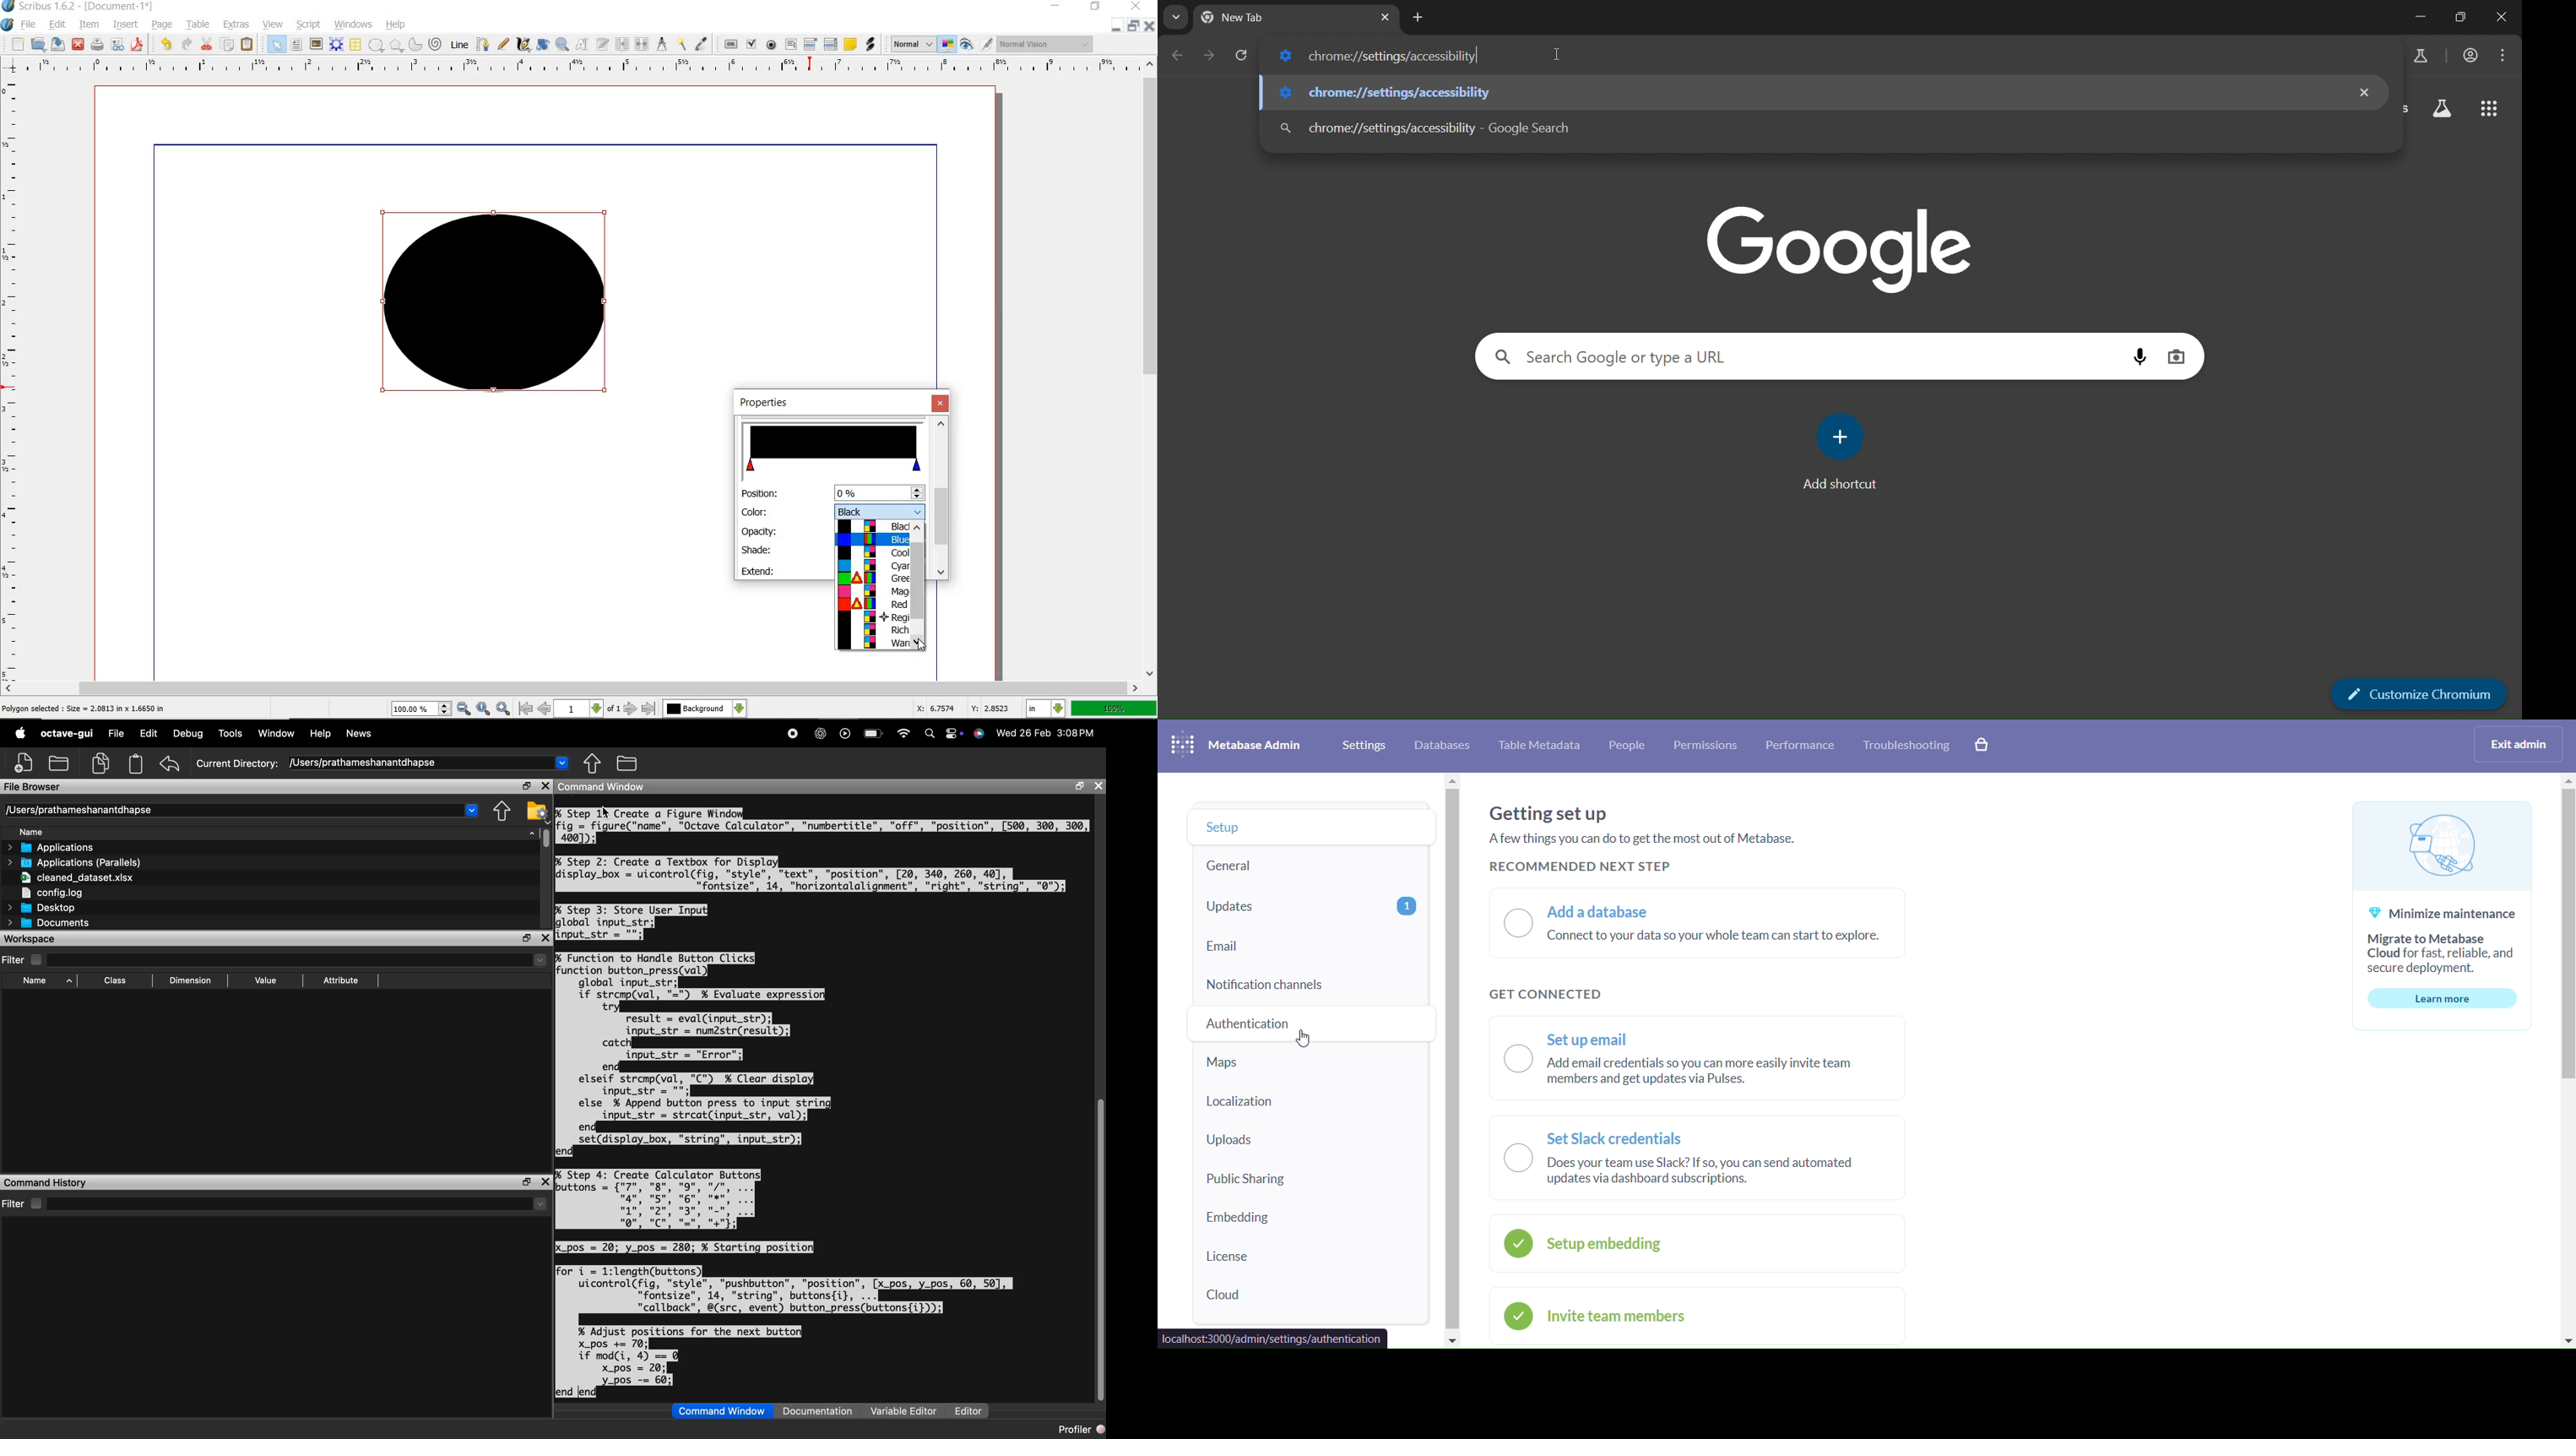 This screenshot has width=2576, height=1456. Describe the element at coordinates (575, 68) in the screenshot. I see `RULER` at that location.